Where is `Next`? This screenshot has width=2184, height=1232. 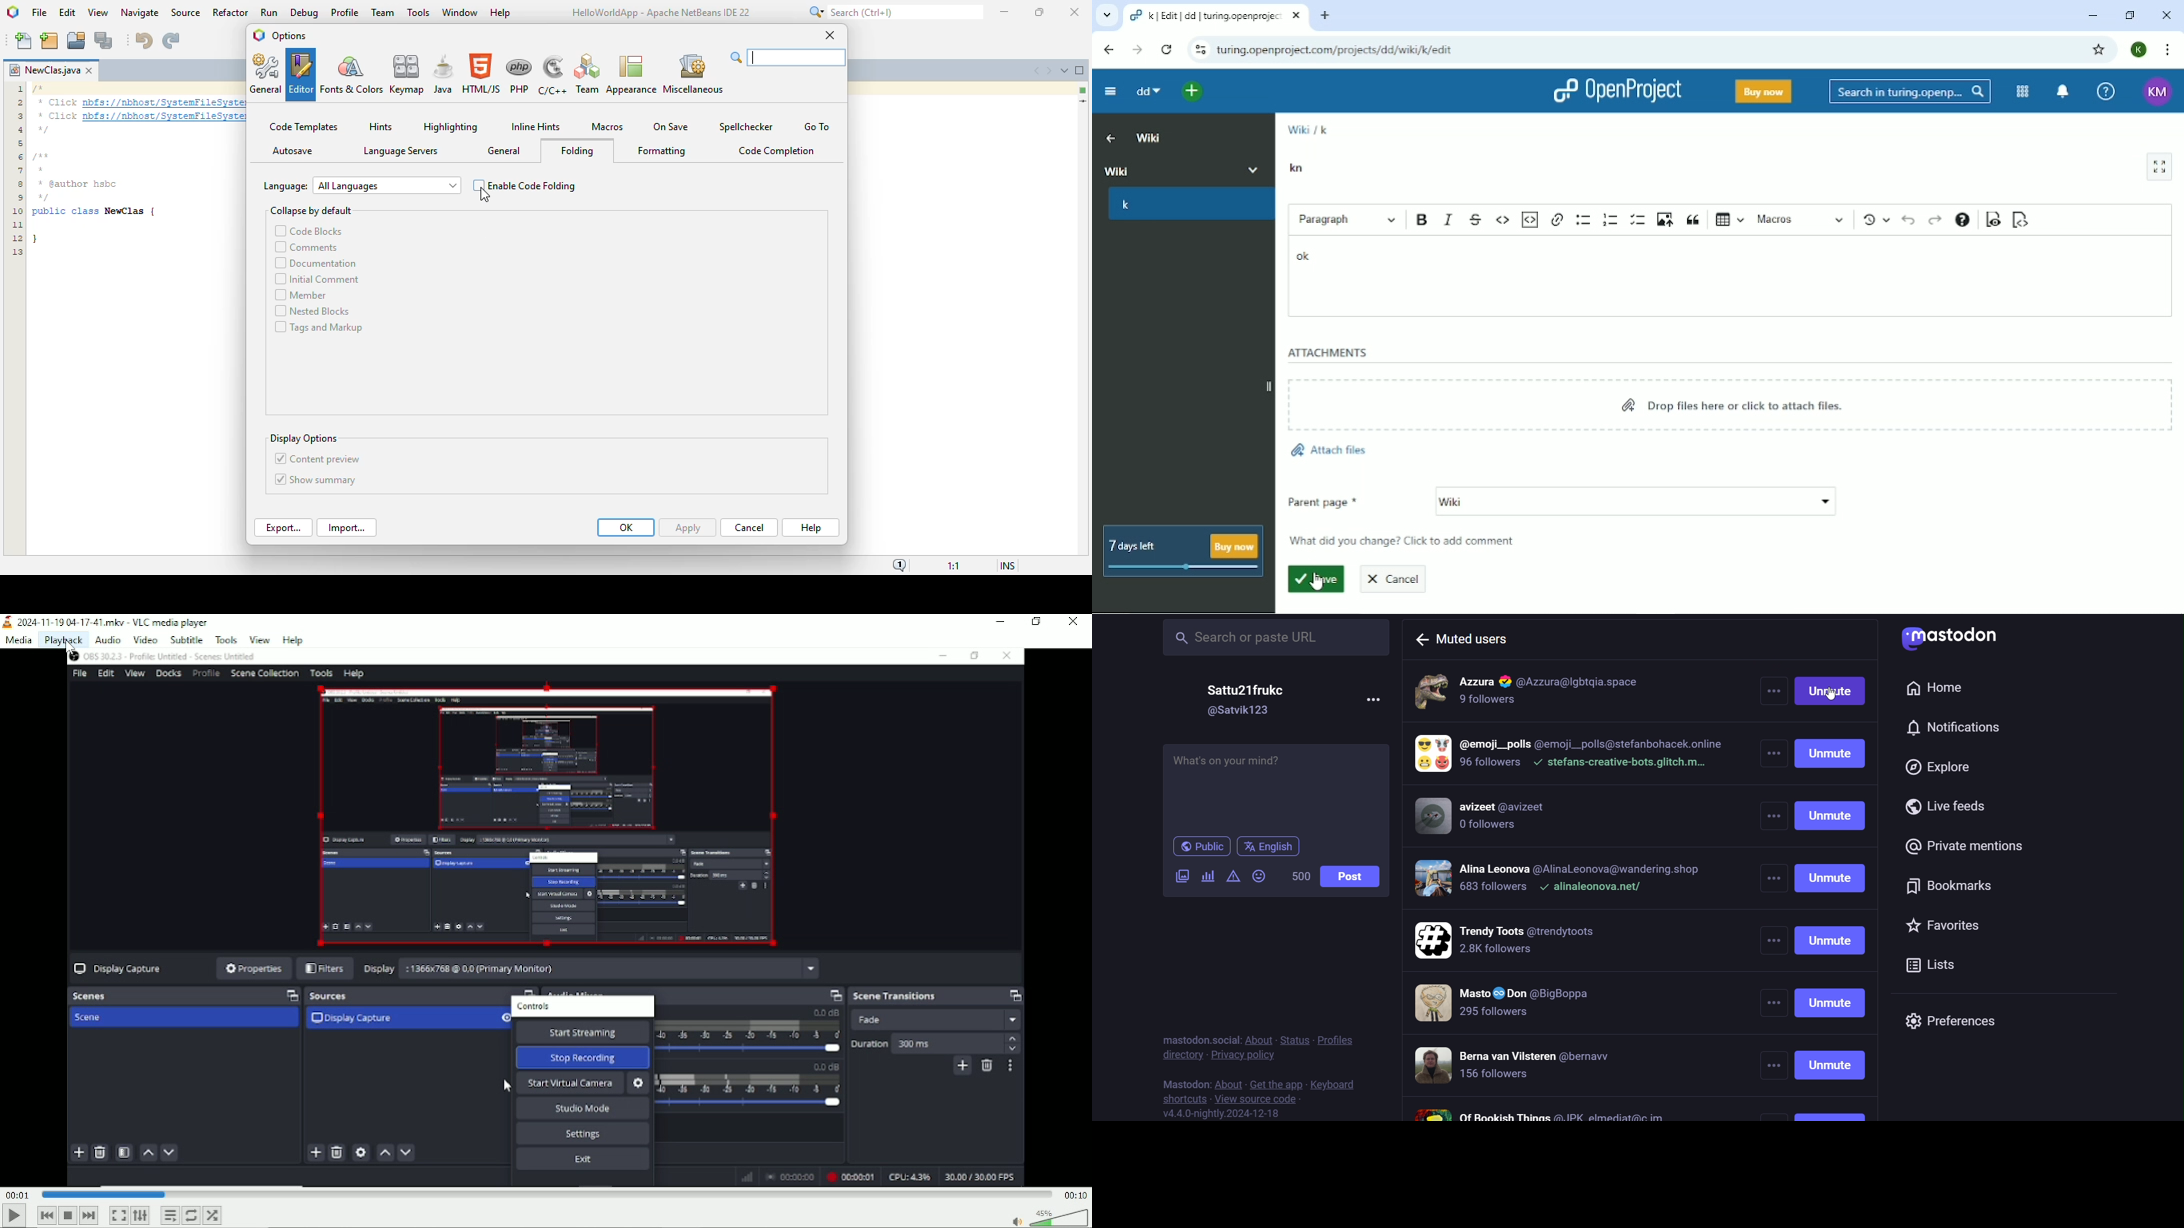 Next is located at coordinates (89, 1215).